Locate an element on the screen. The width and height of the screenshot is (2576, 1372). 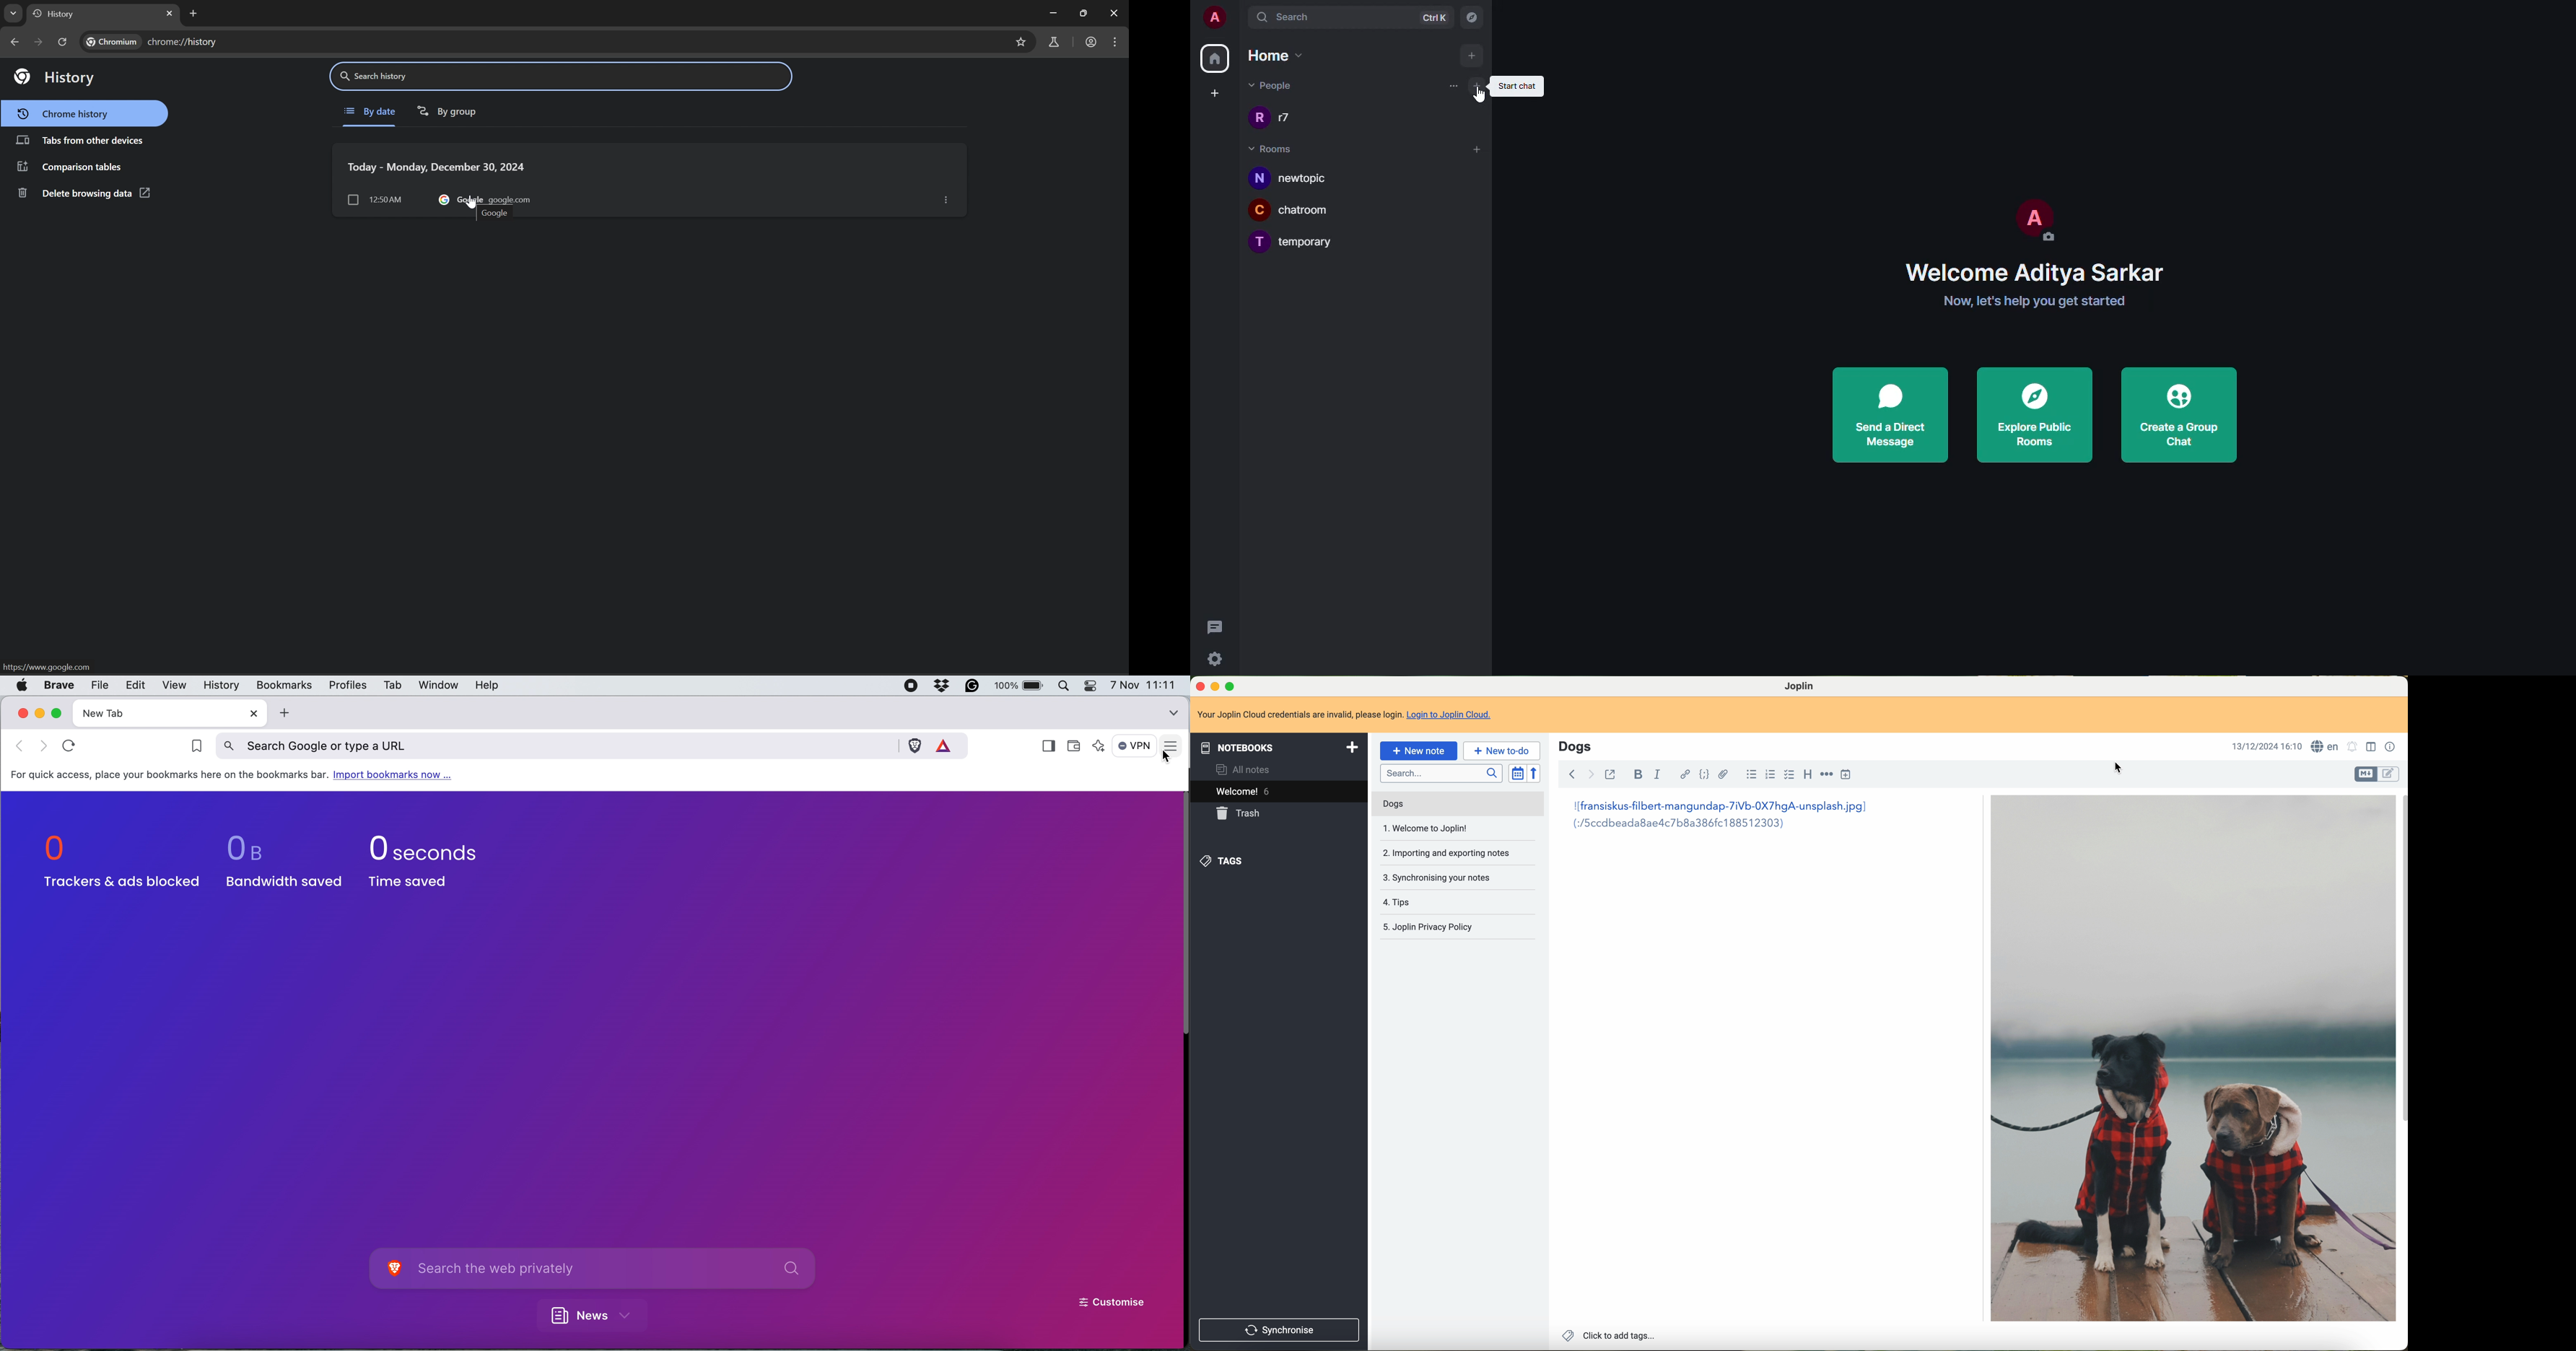
T is located at coordinates (1258, 243).